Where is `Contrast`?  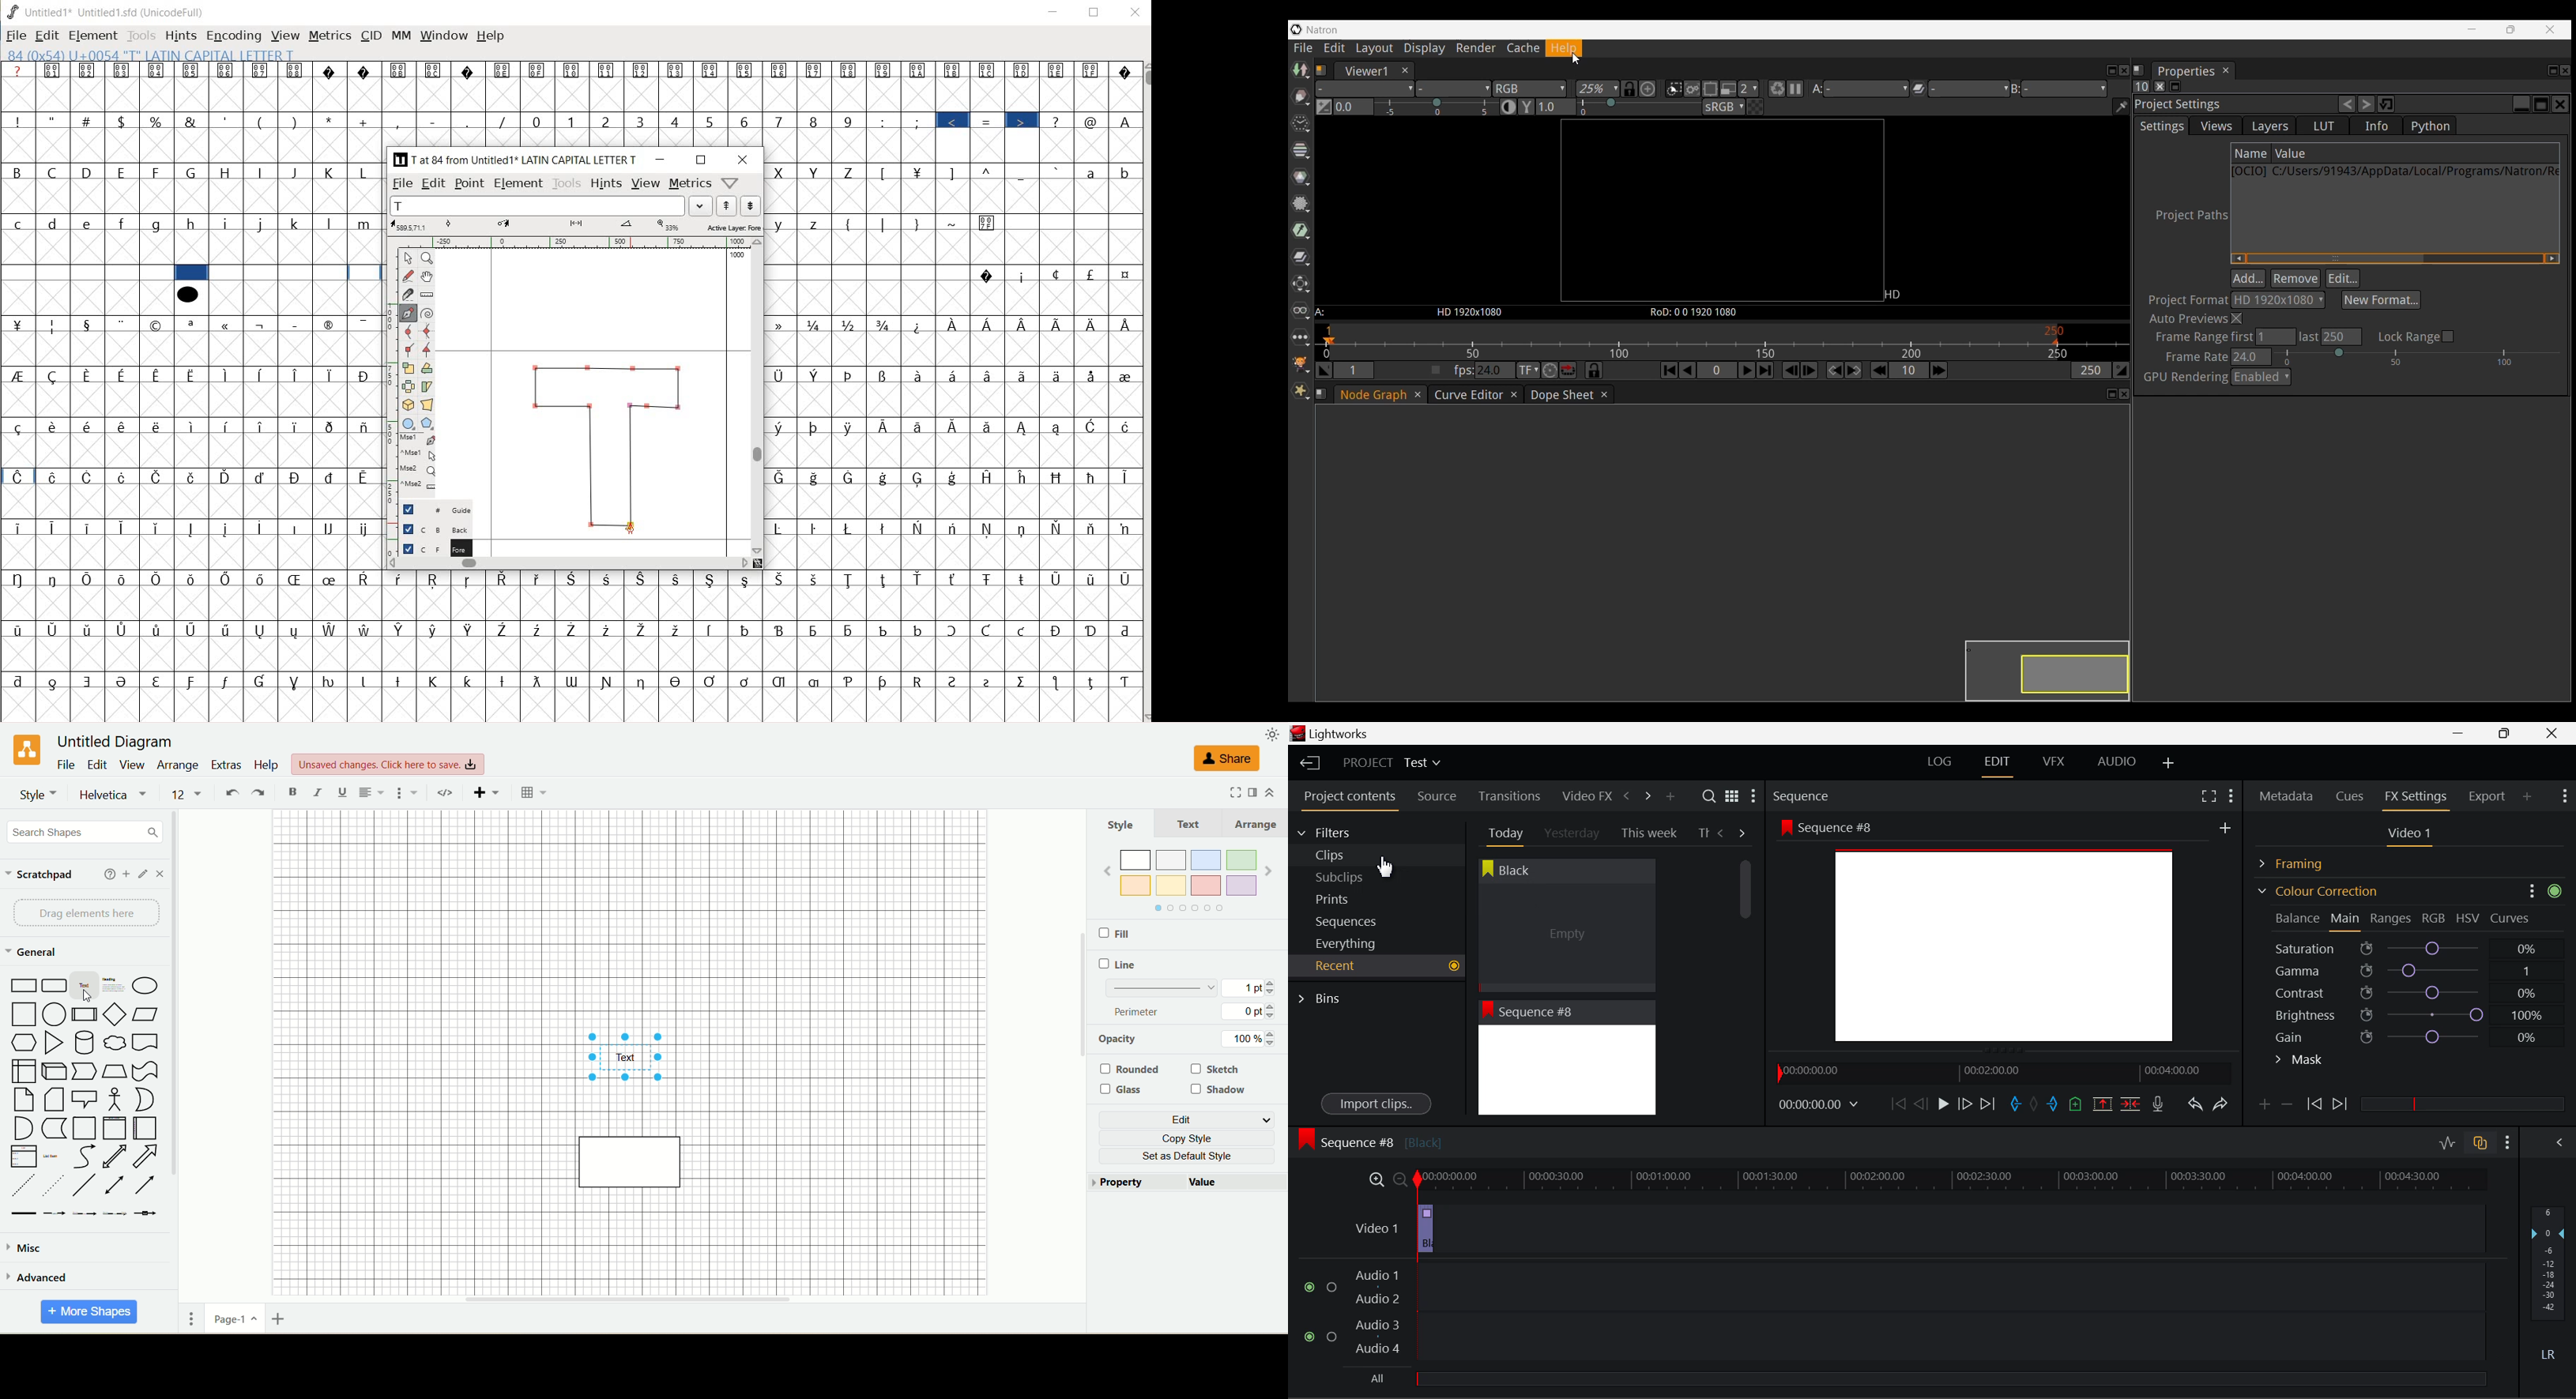
Contrast is located at coordinates (2411, 992).